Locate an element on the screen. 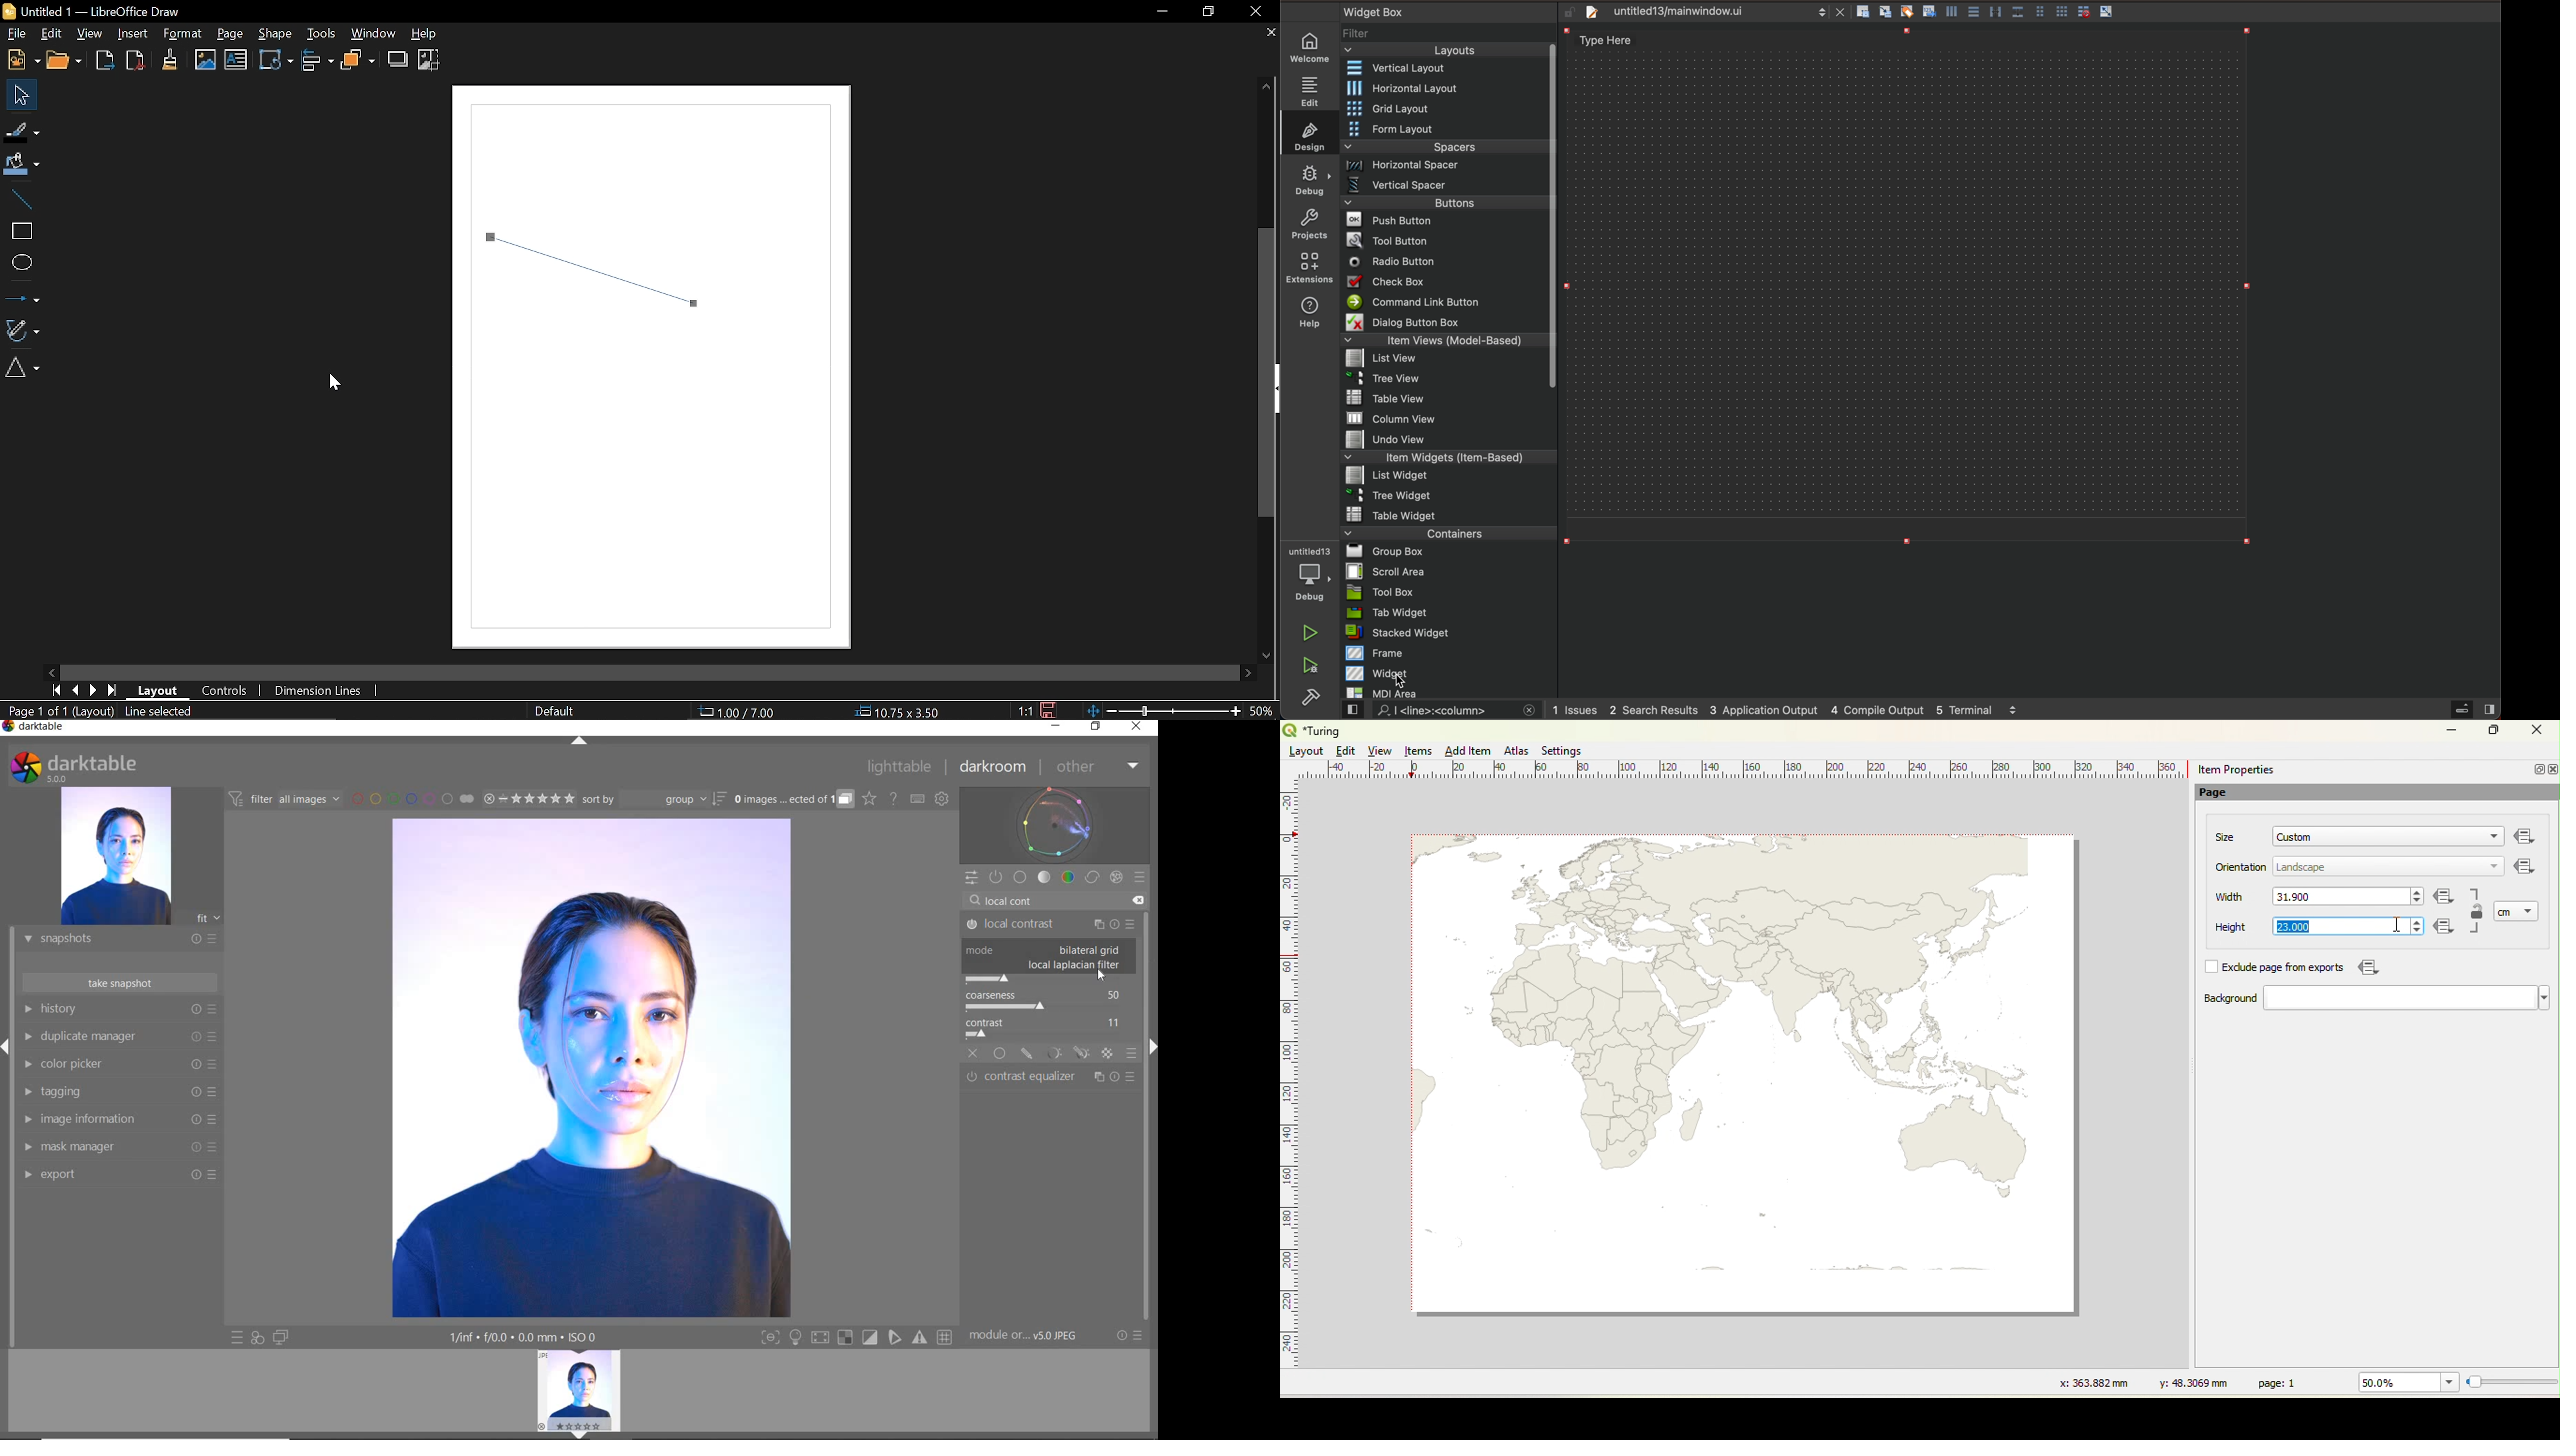 This screenshot has height=1456, width=2576. RESTORE is located at coordinates (1099, 727).